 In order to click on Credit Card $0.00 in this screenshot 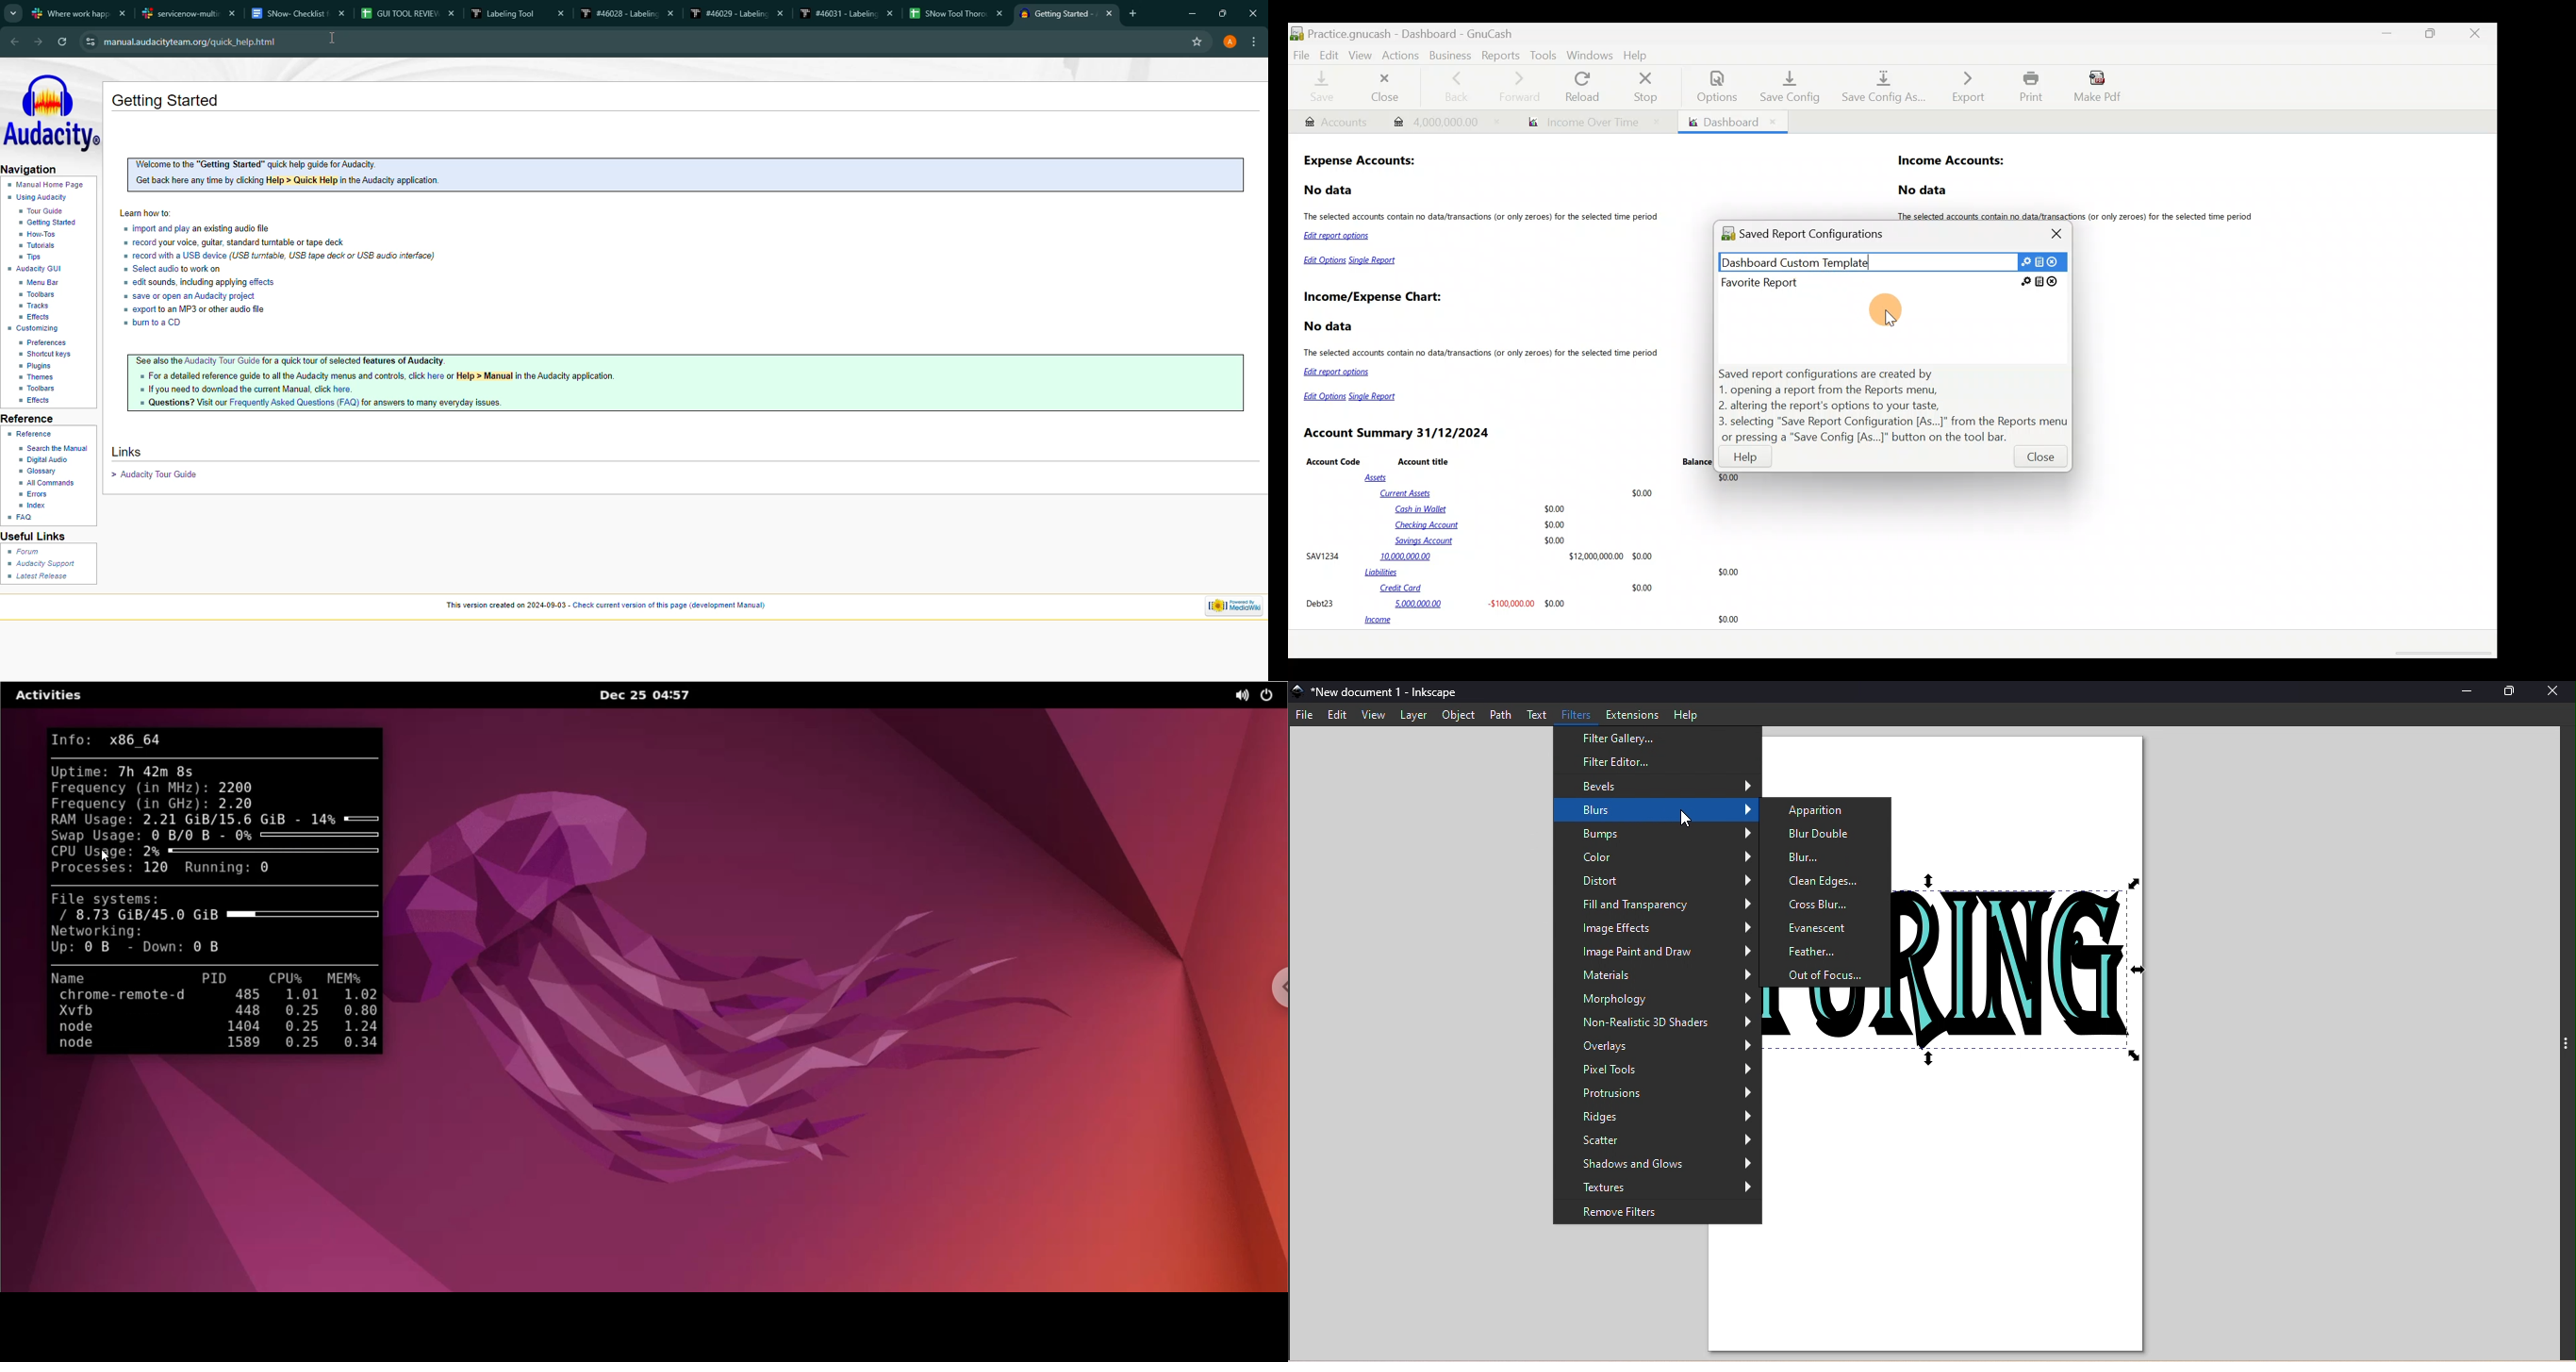, I will do `click(1517, 588)`.